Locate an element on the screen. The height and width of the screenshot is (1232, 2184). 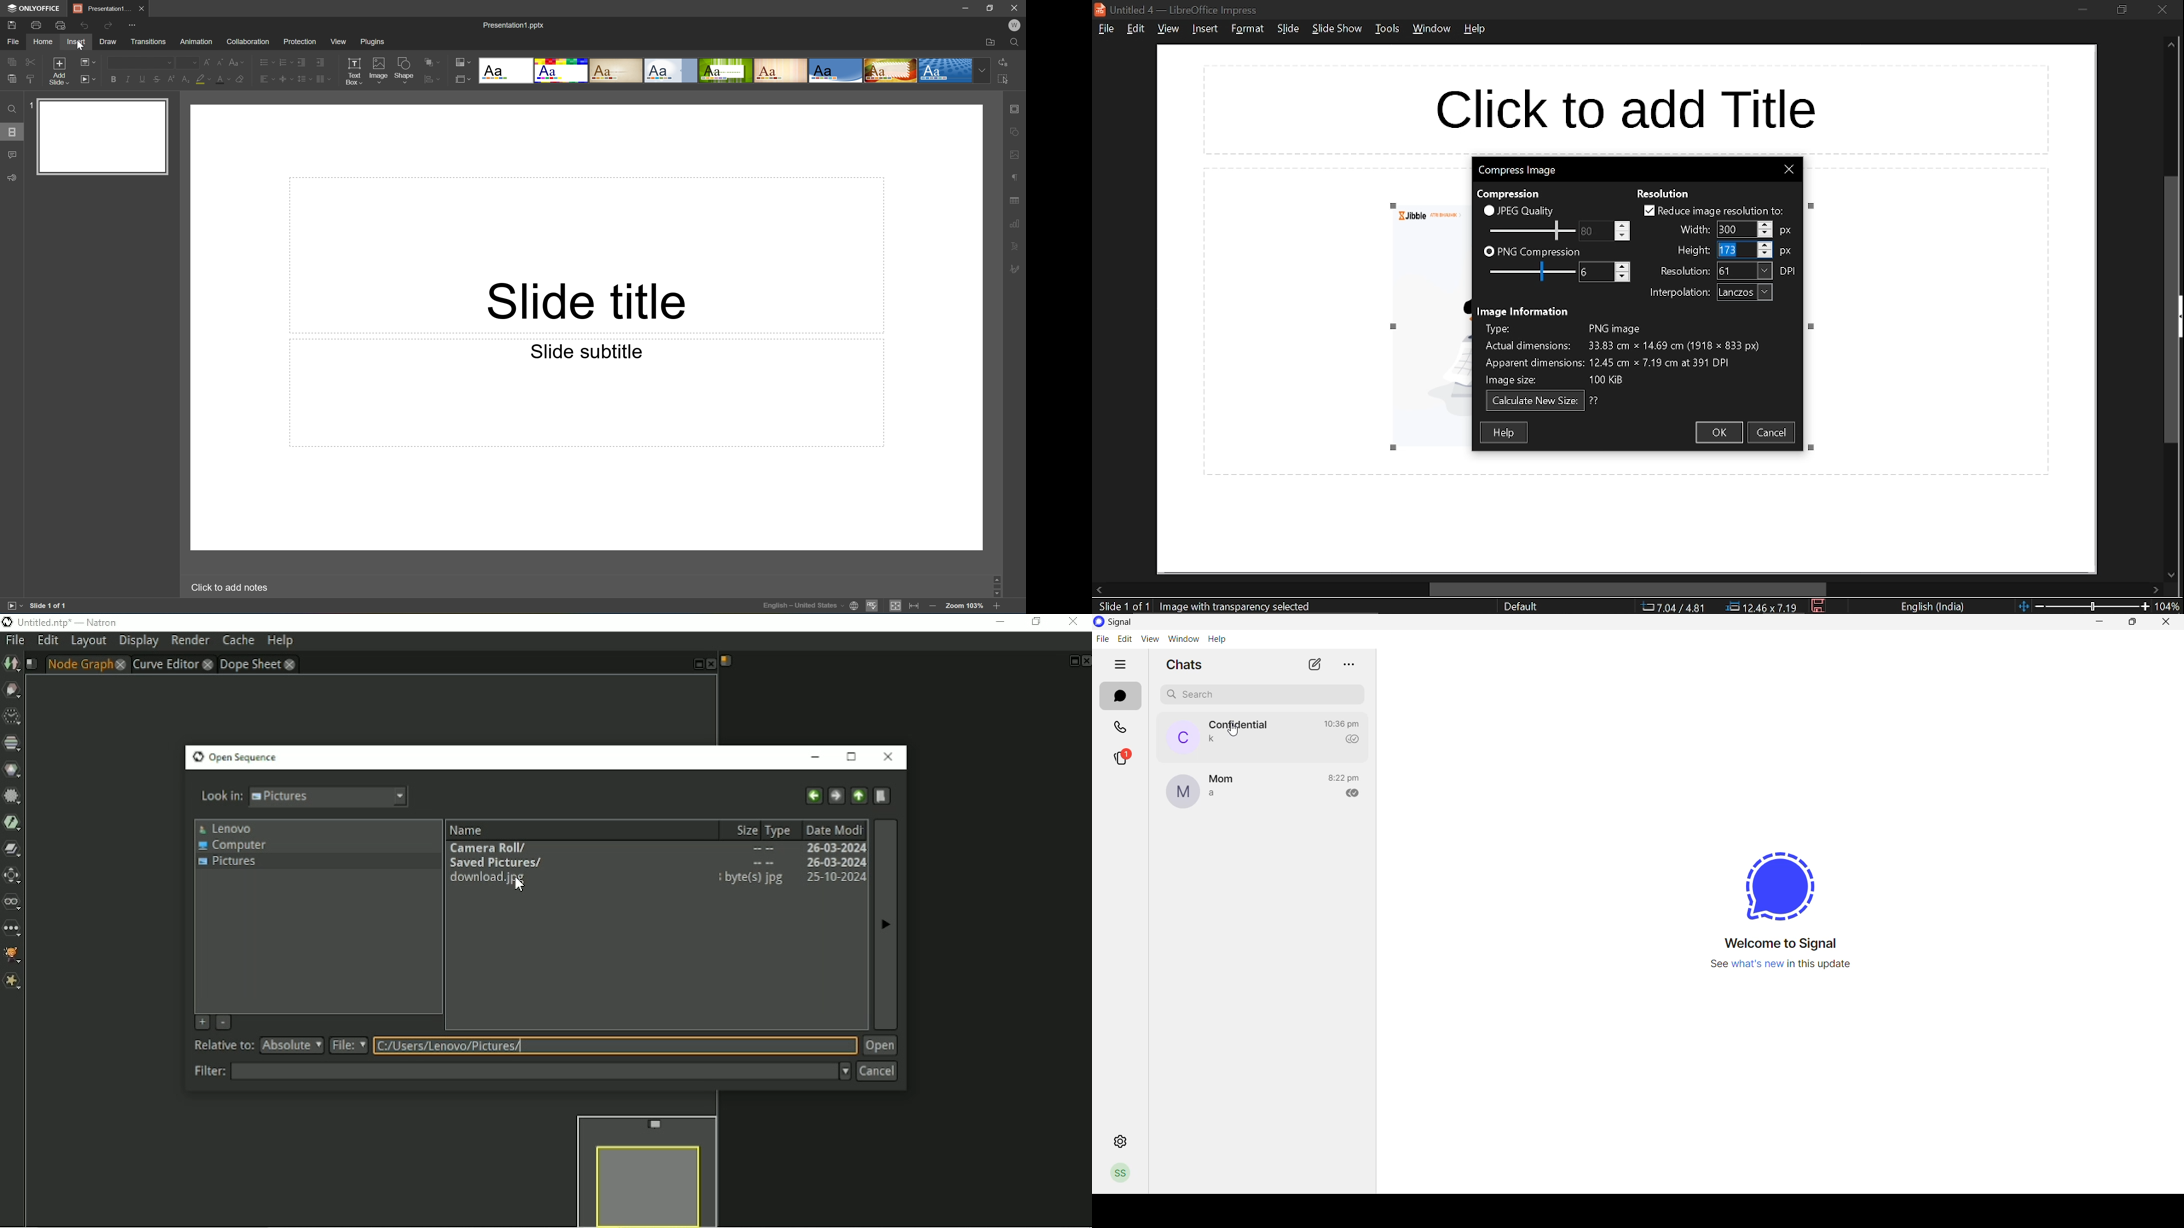
last message is located at coordinates (1215, 740).